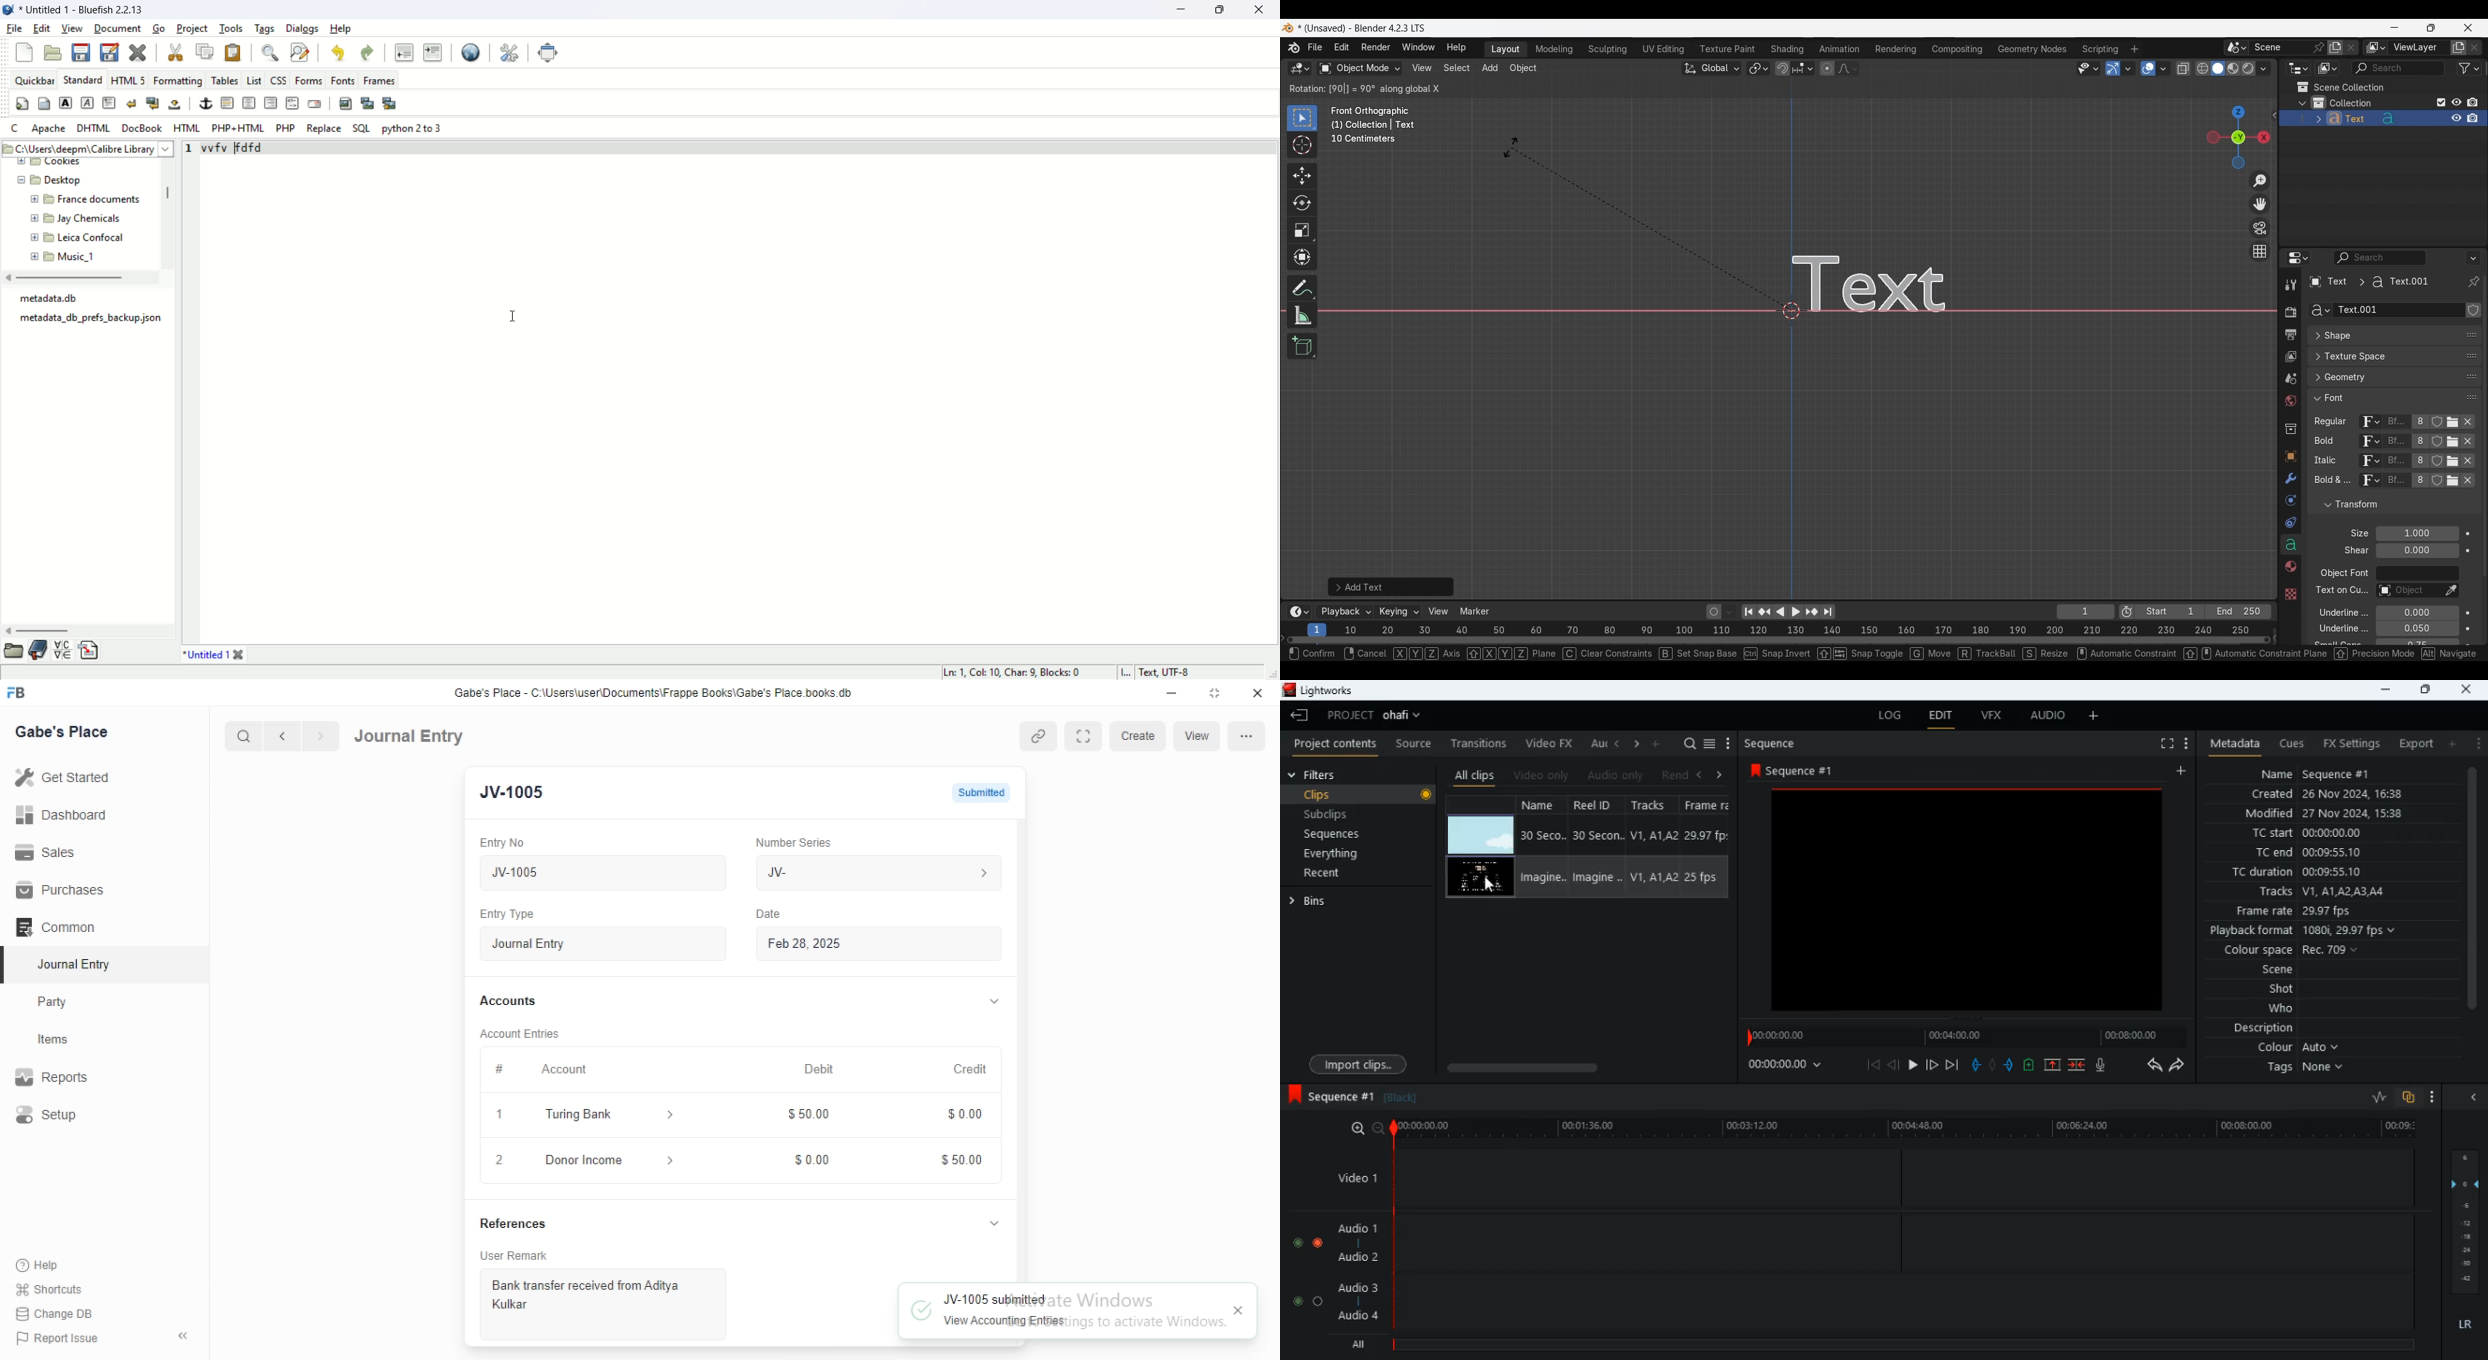 This screenshot has height=1372, width=2492. I want to click on Cursor at the center point of the frame, so click(1792, 310).